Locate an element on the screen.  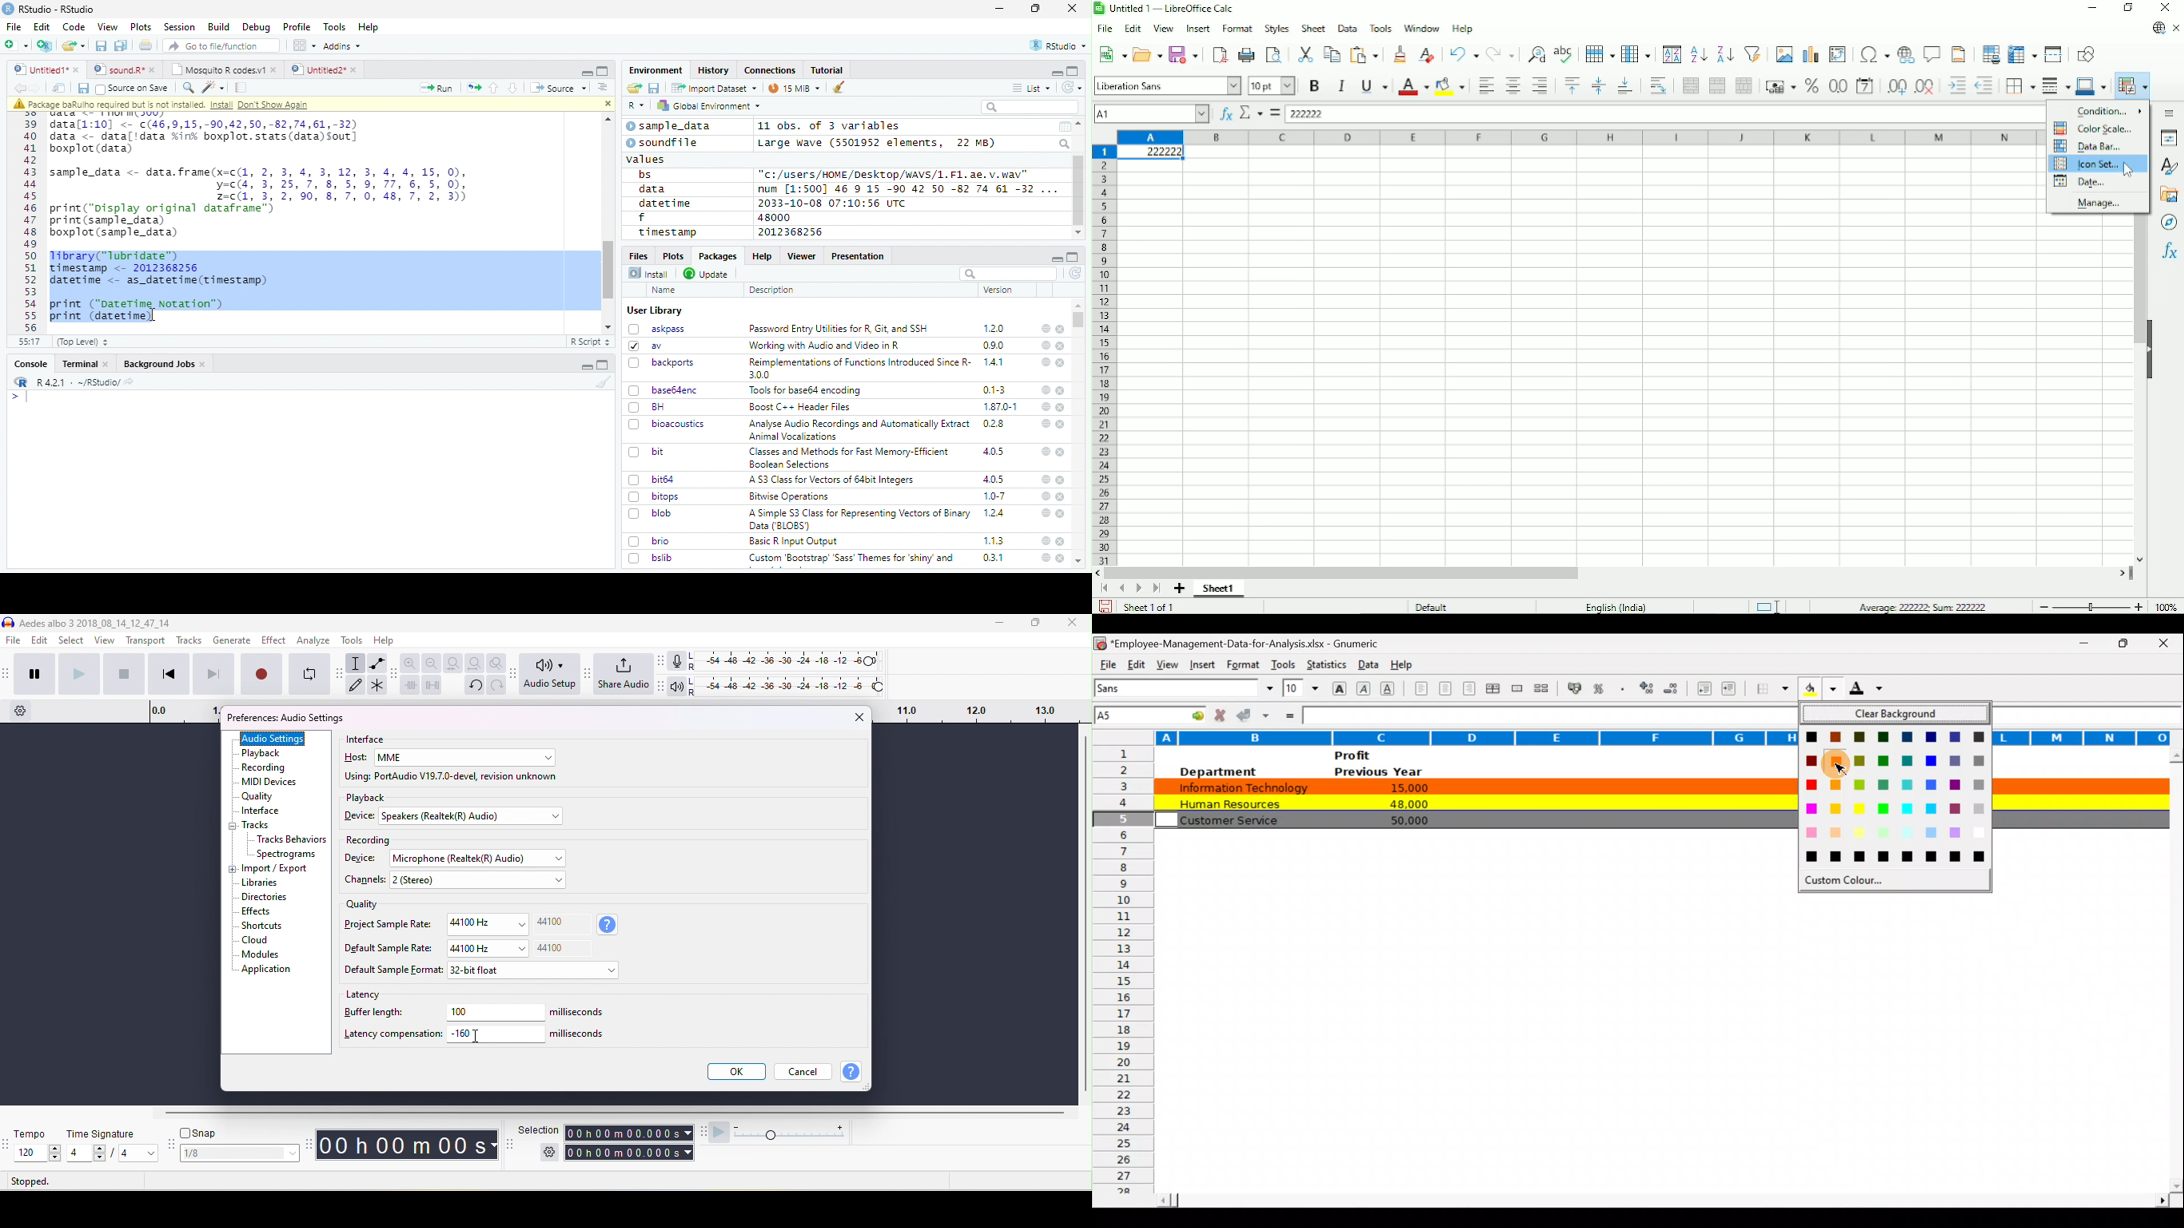
Manage is located at coordinates (2092, 204).